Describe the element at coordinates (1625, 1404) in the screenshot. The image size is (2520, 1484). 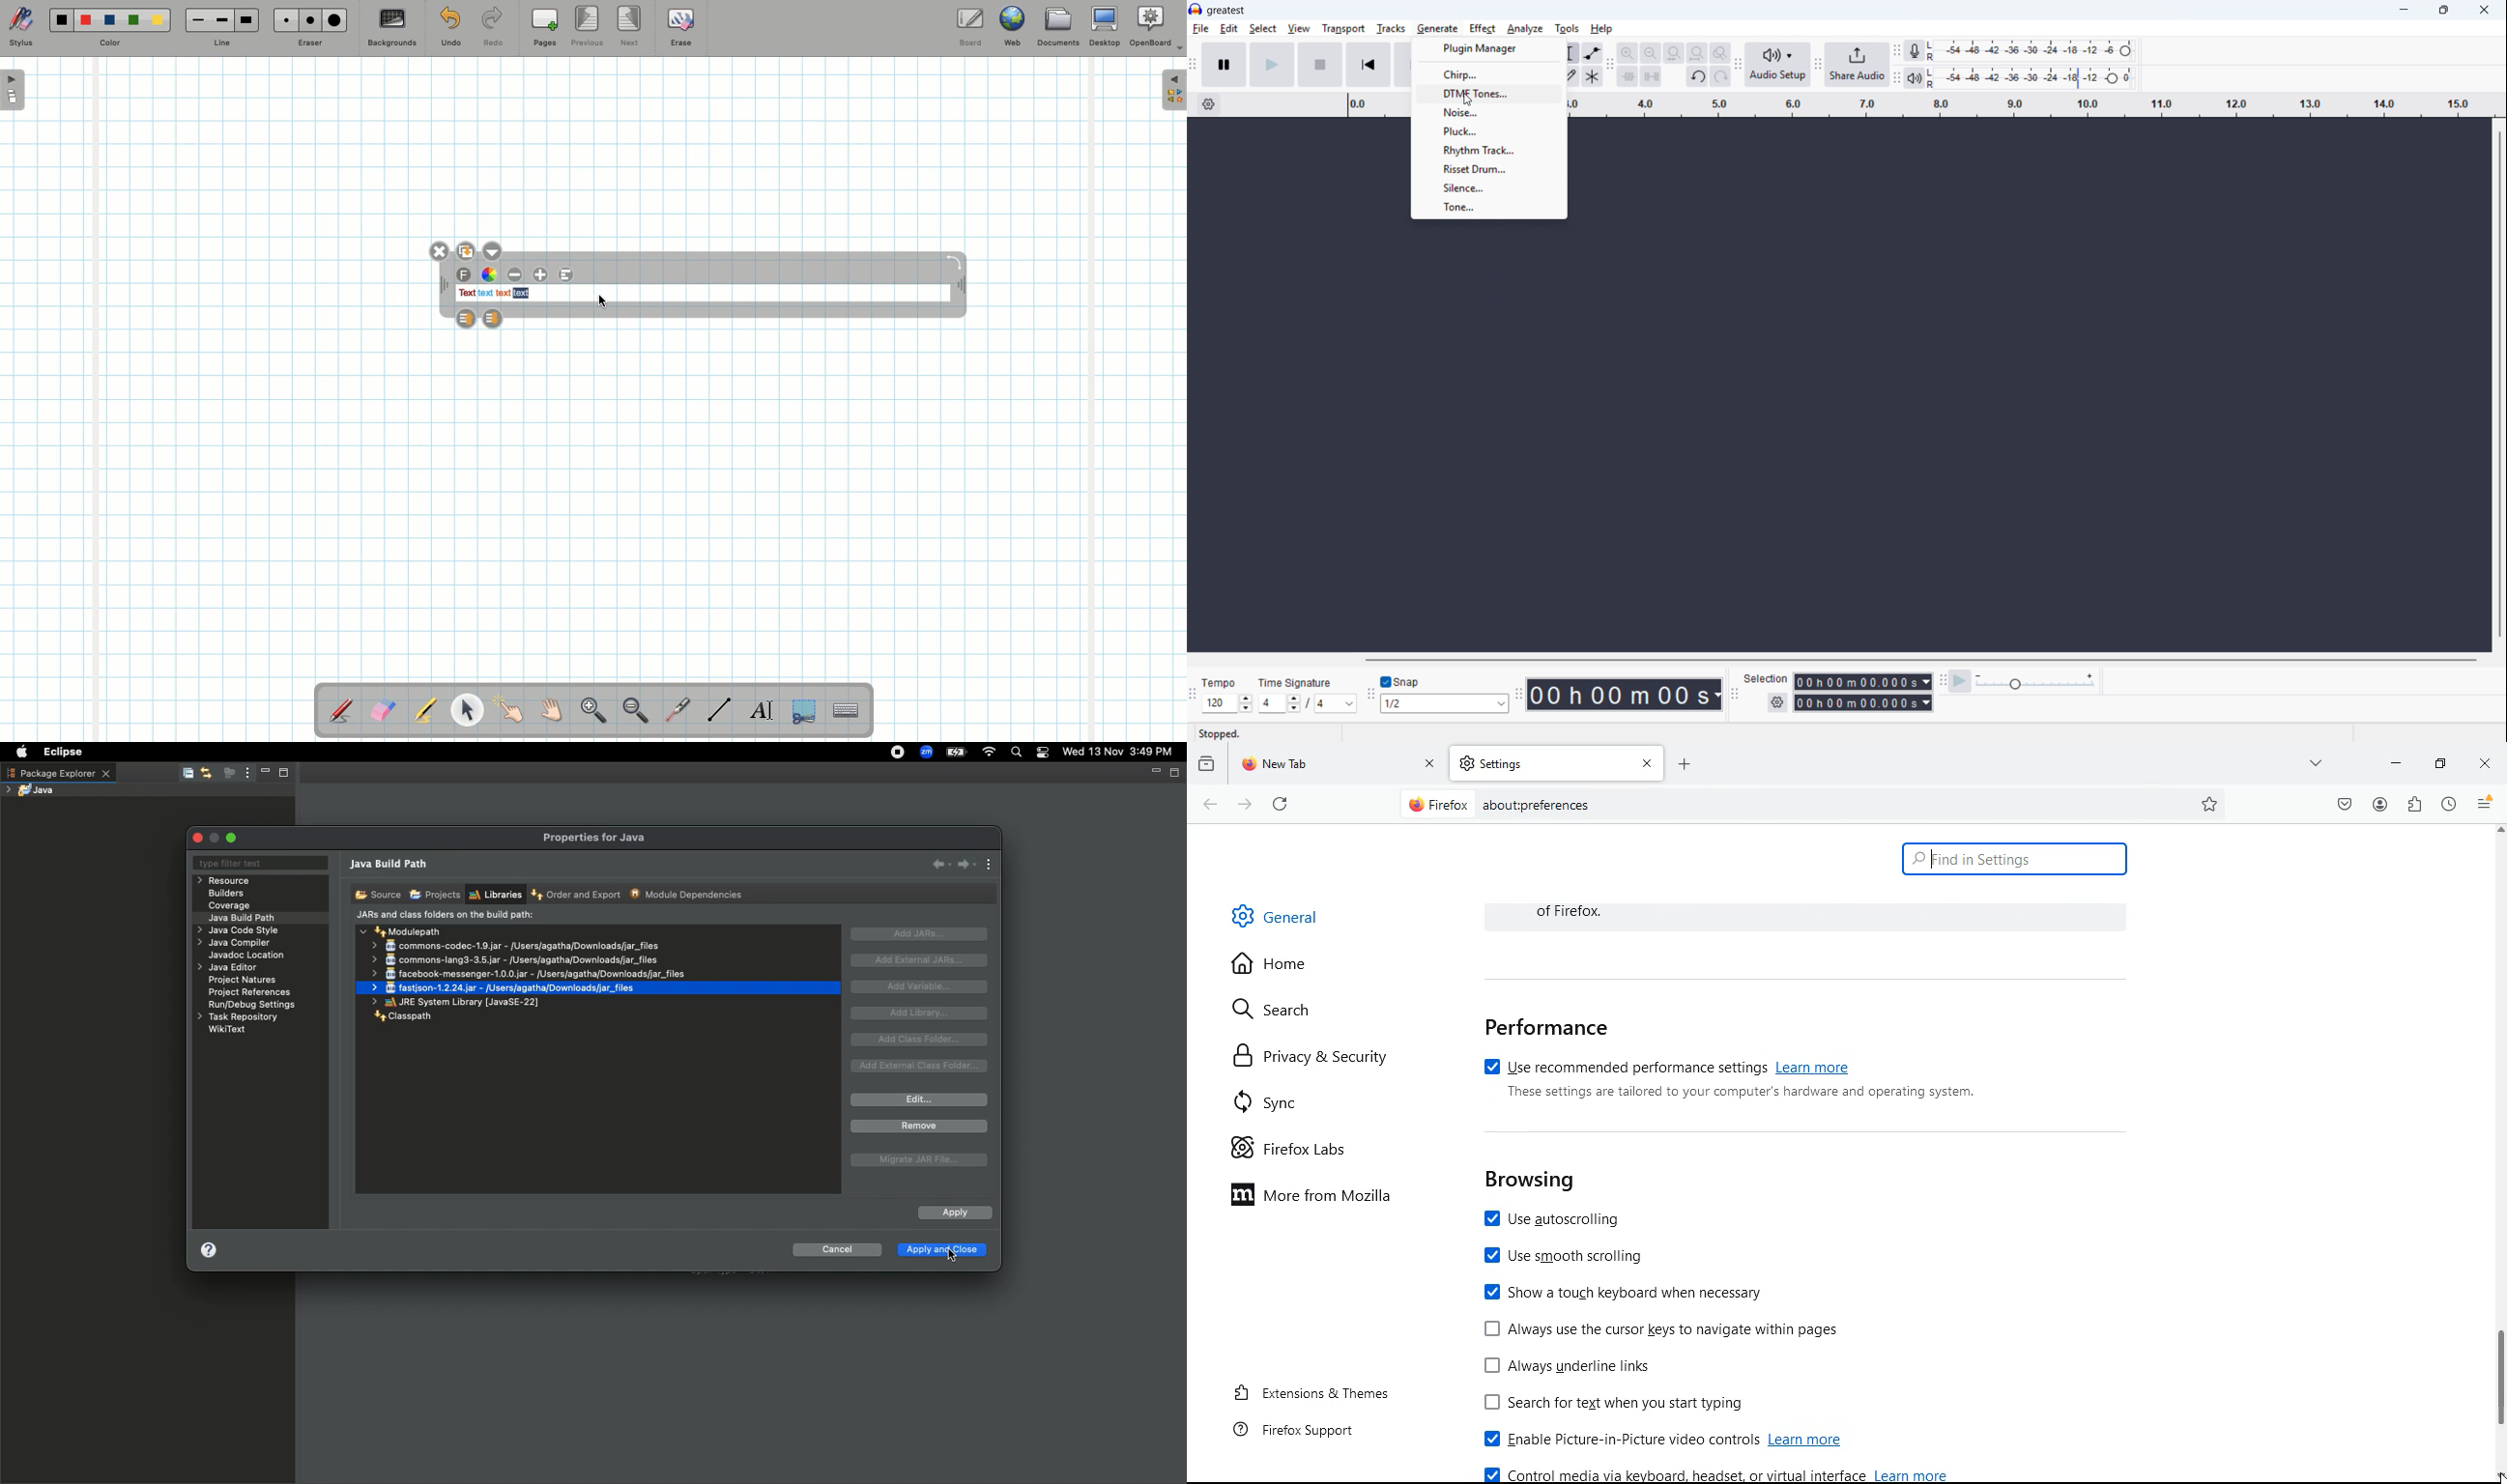
I see `search for text when you start typing` at that location.